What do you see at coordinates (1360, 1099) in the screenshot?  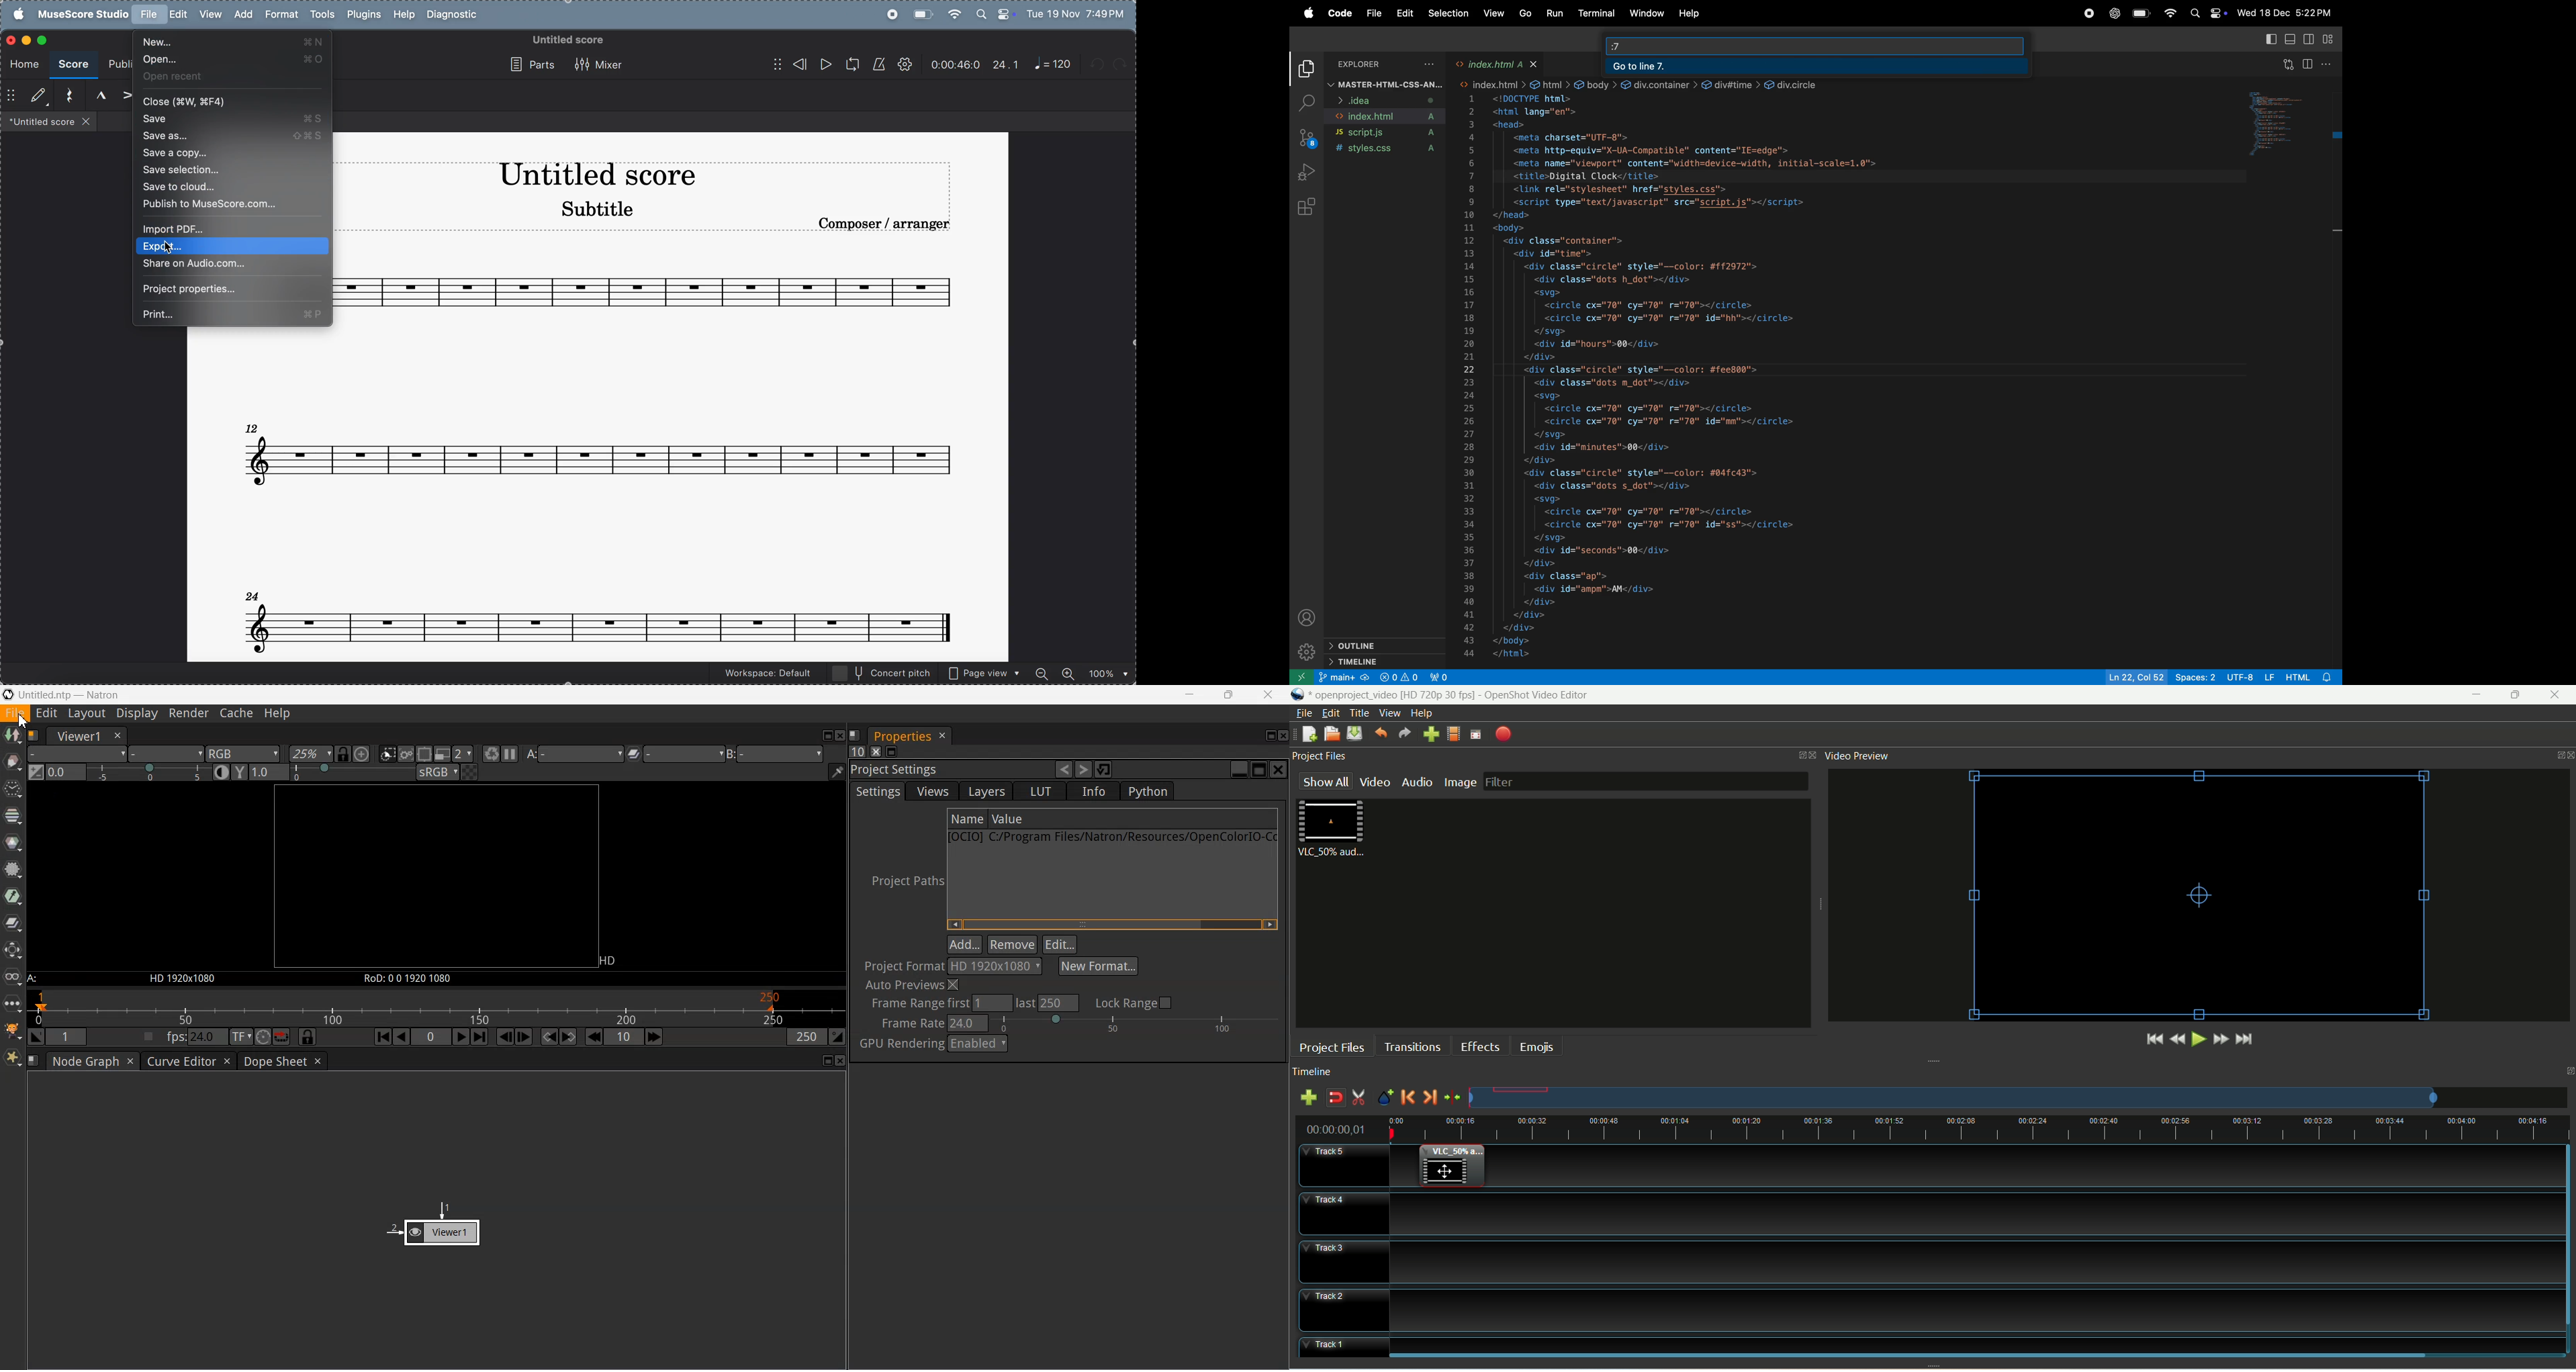 I see `enable razor` at bounding box center [1360, 1099].